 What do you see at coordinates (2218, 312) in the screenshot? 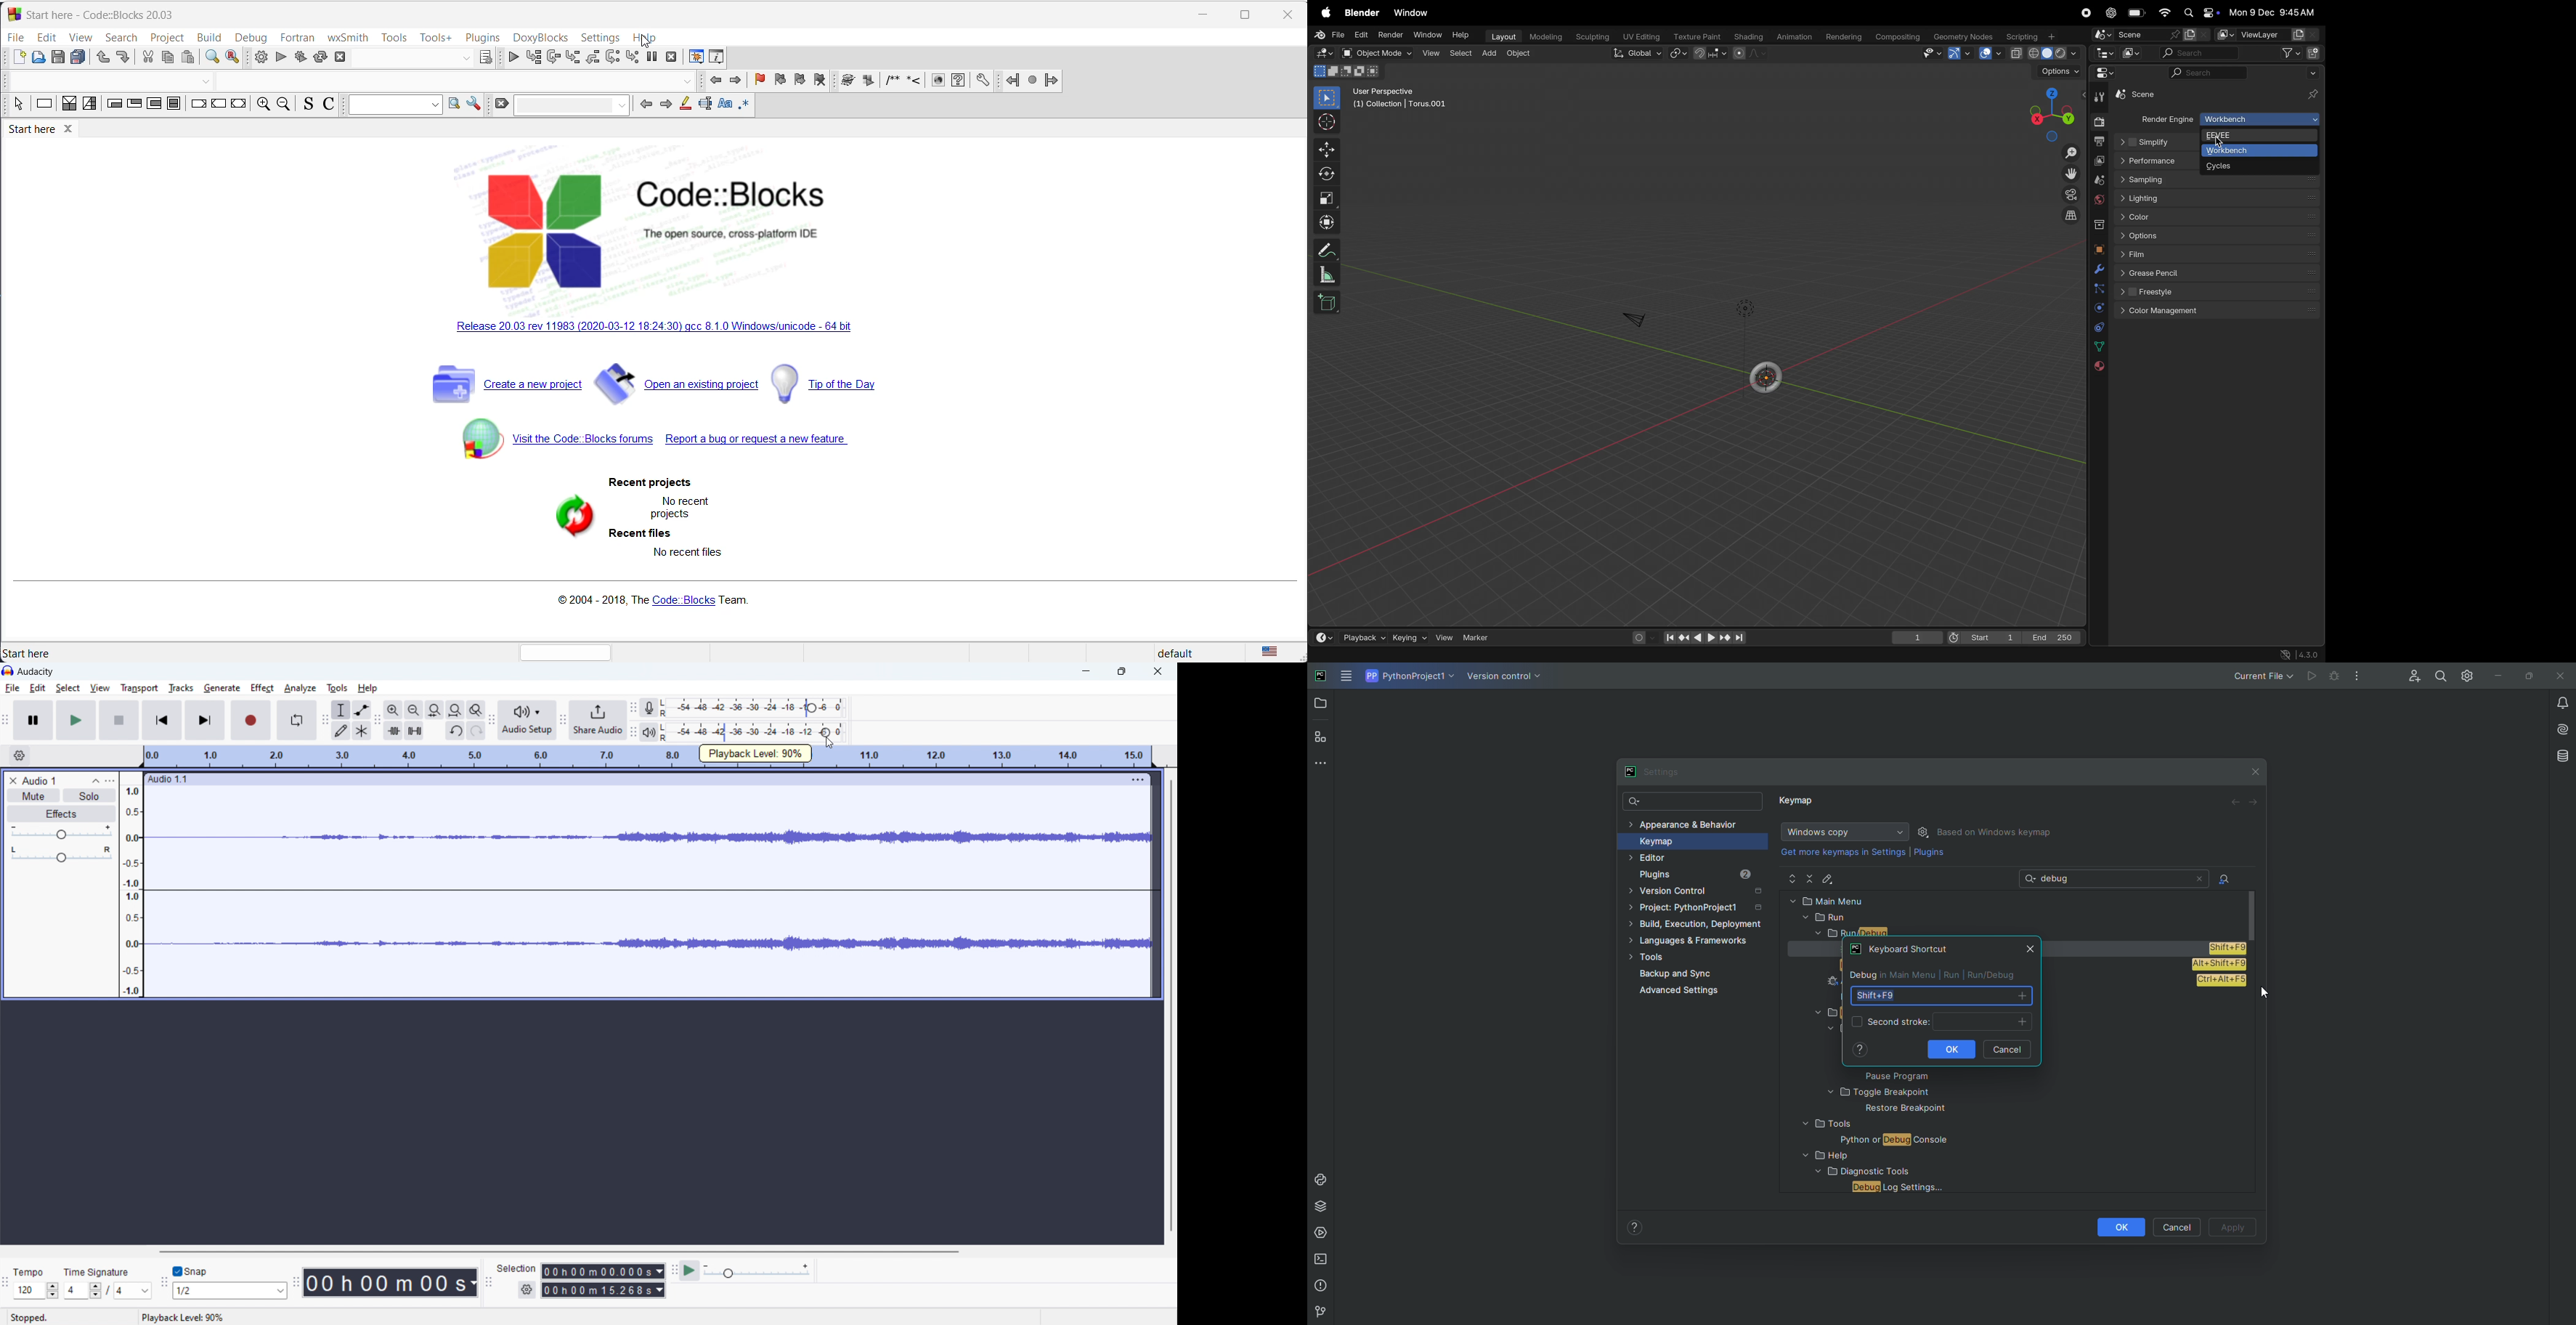
I see `color management` at bounding box center [2218, 312].